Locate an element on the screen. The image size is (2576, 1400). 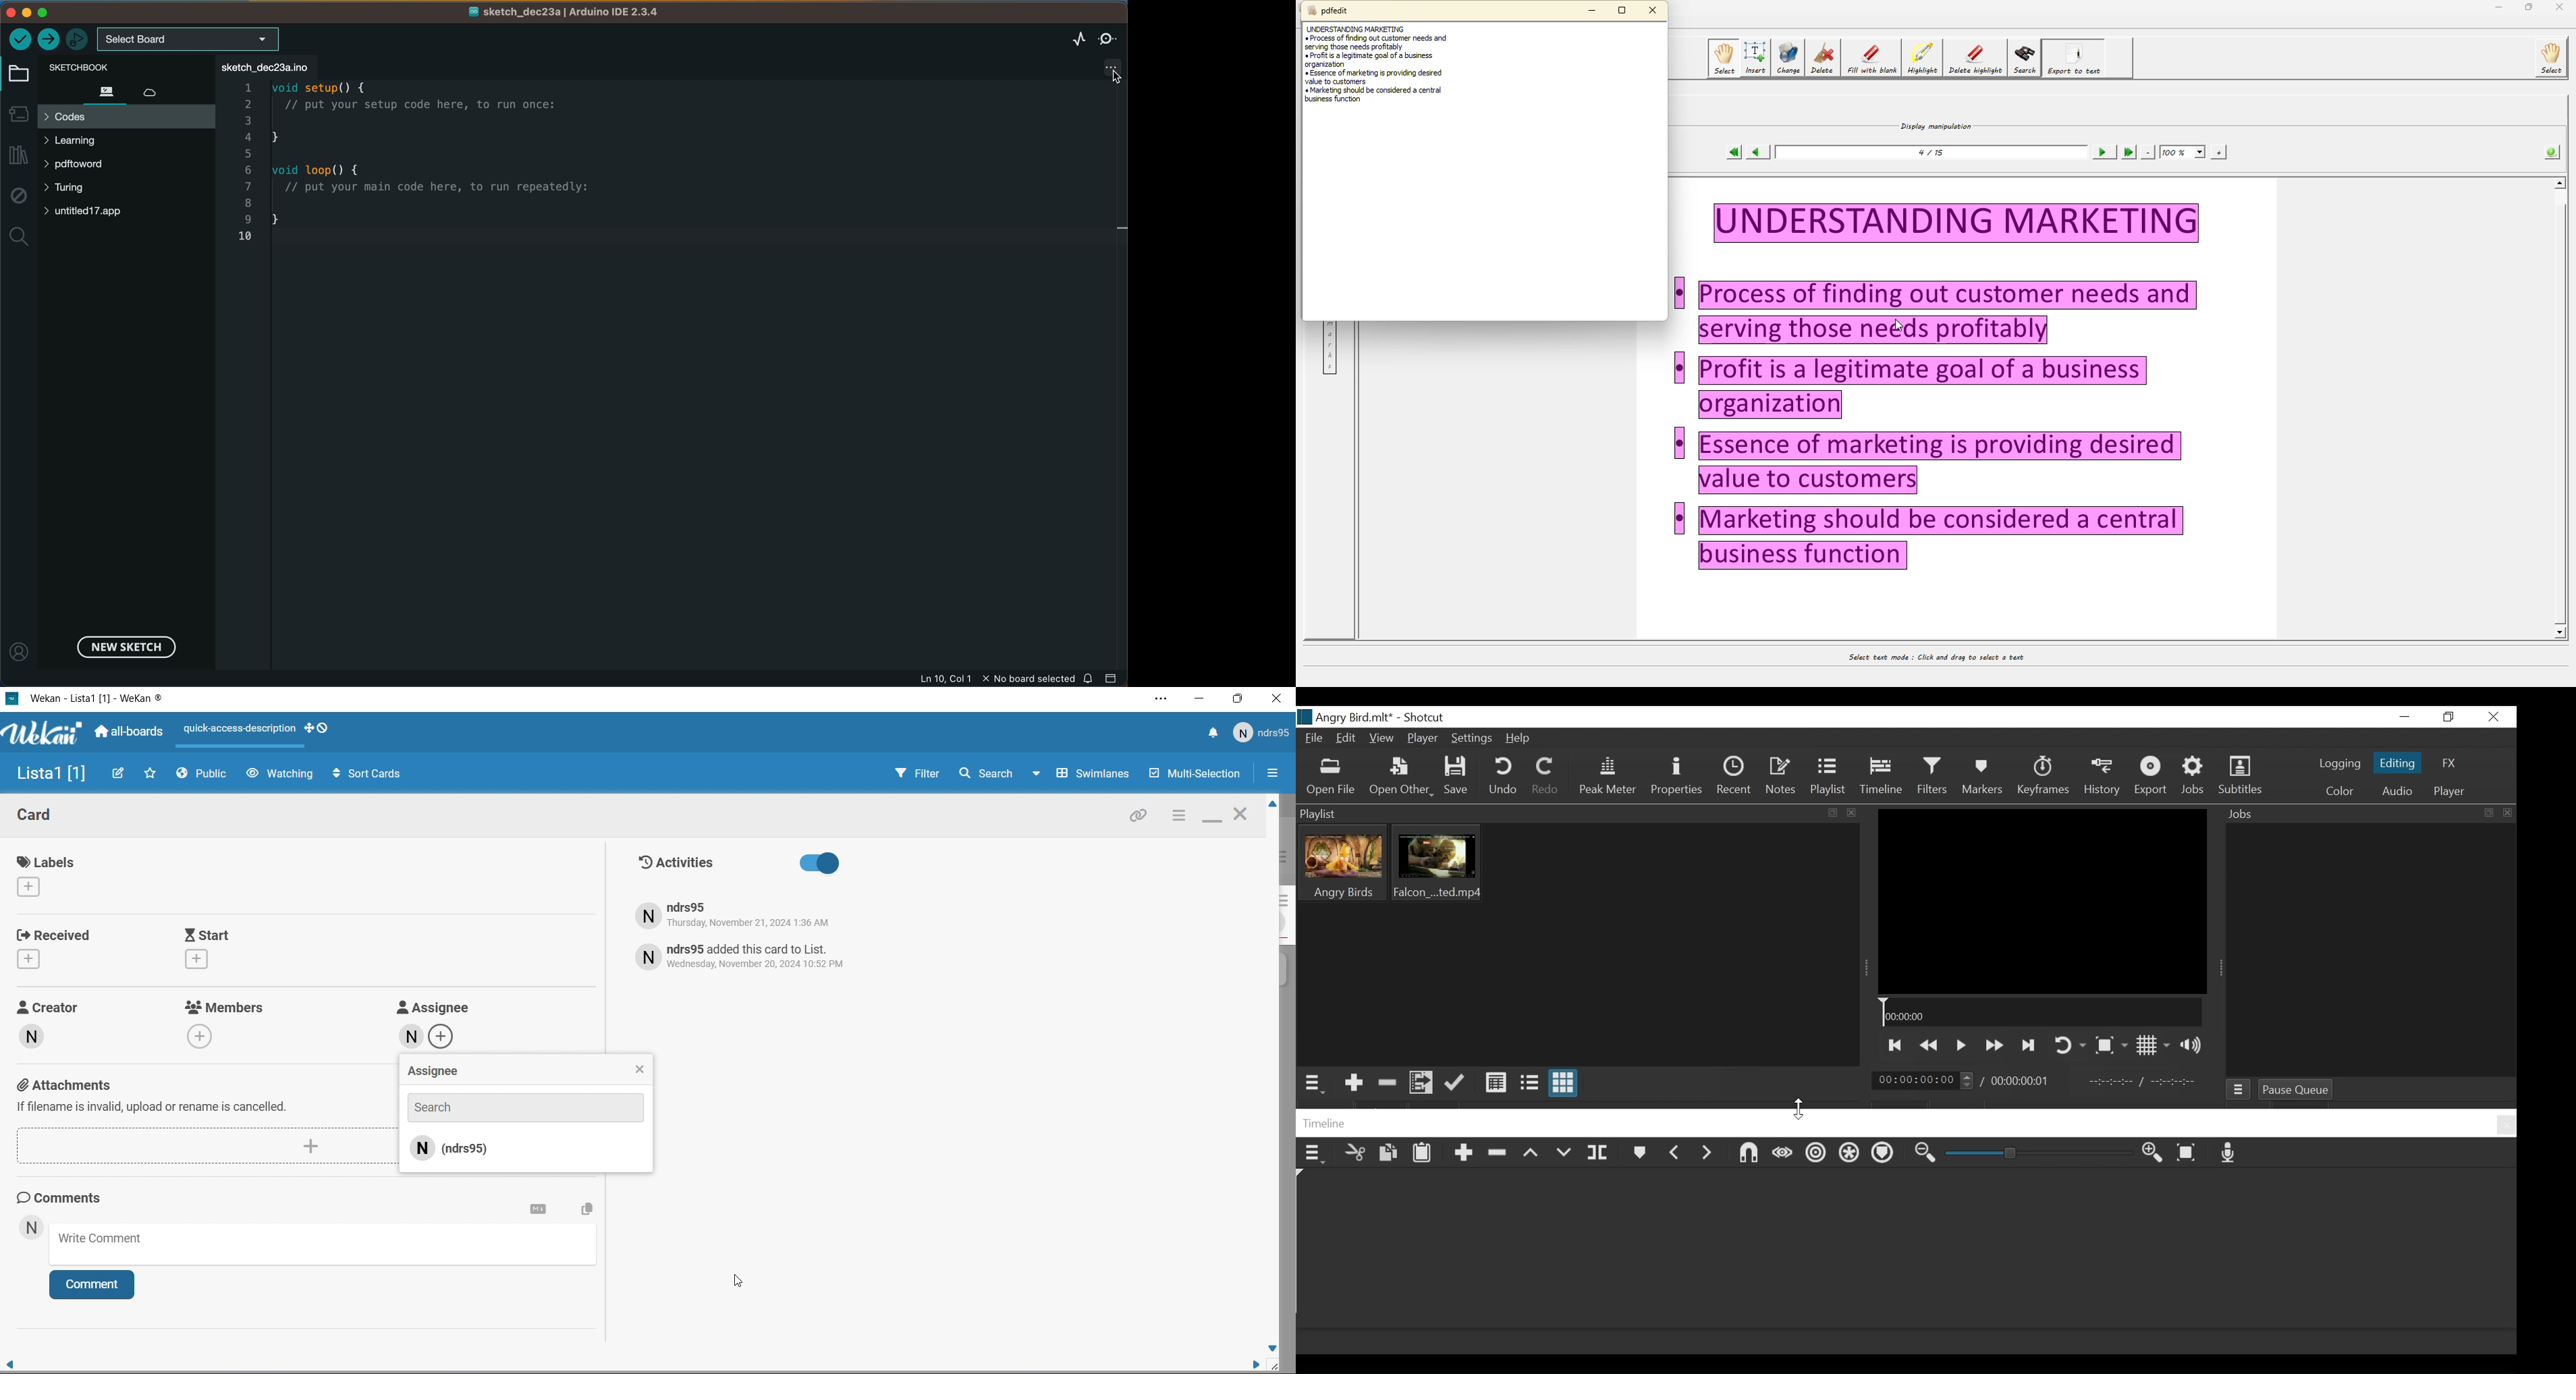
code is located at coordinates (449, 167).